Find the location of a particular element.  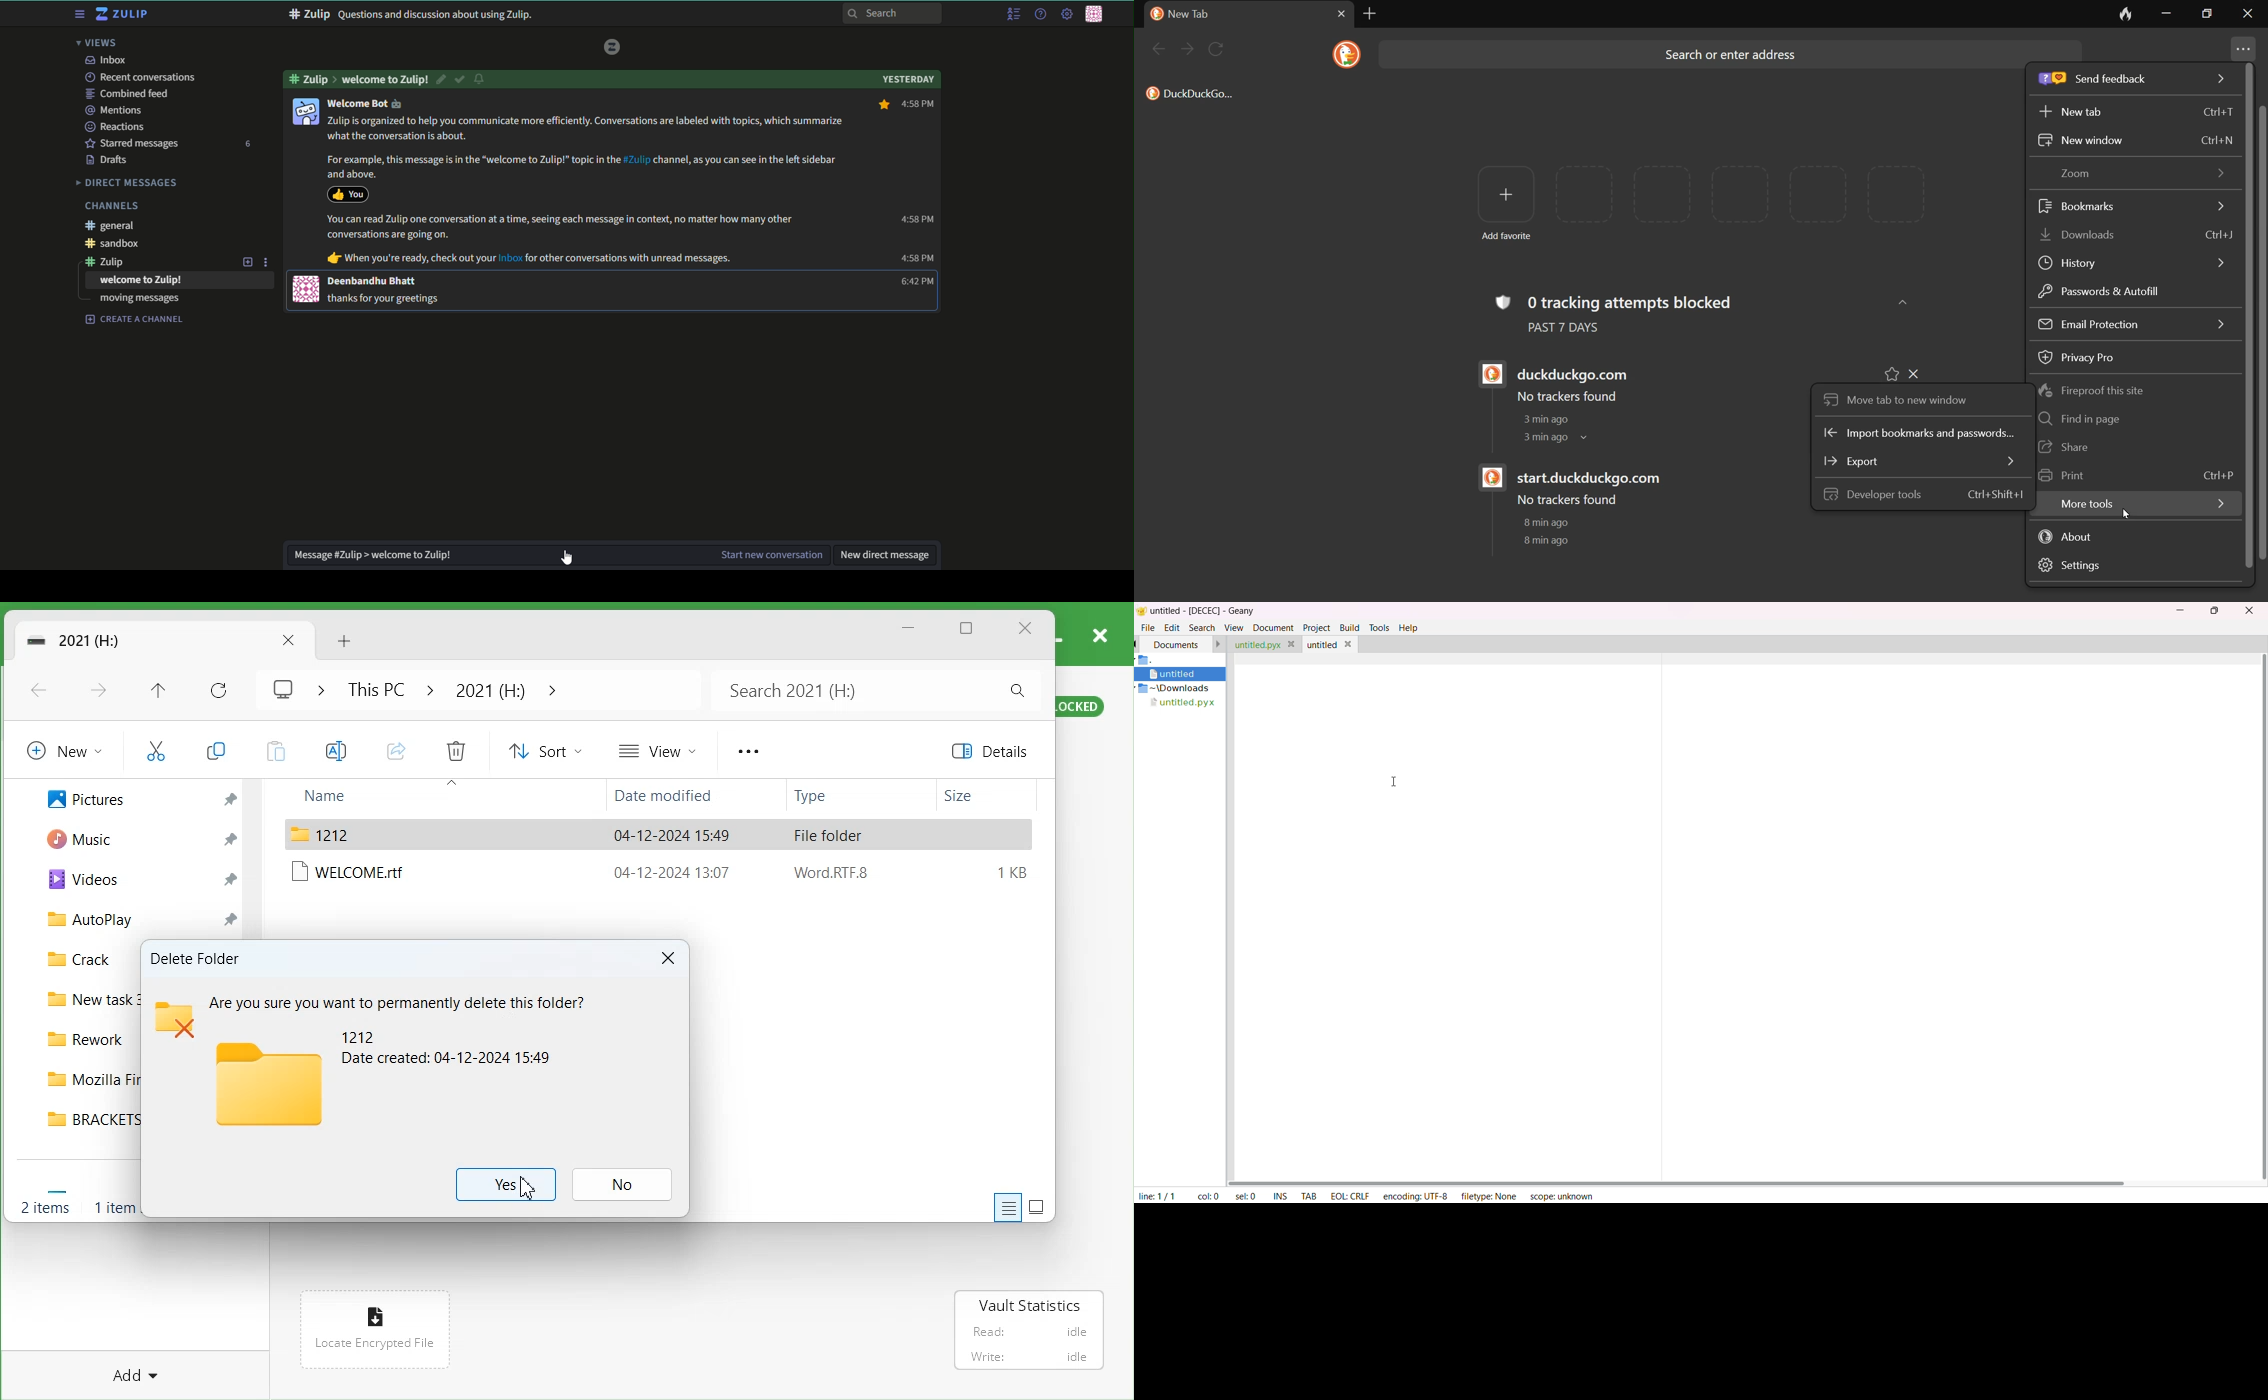

0 tracking attempts blocked is located at coordinates (1646, 301).